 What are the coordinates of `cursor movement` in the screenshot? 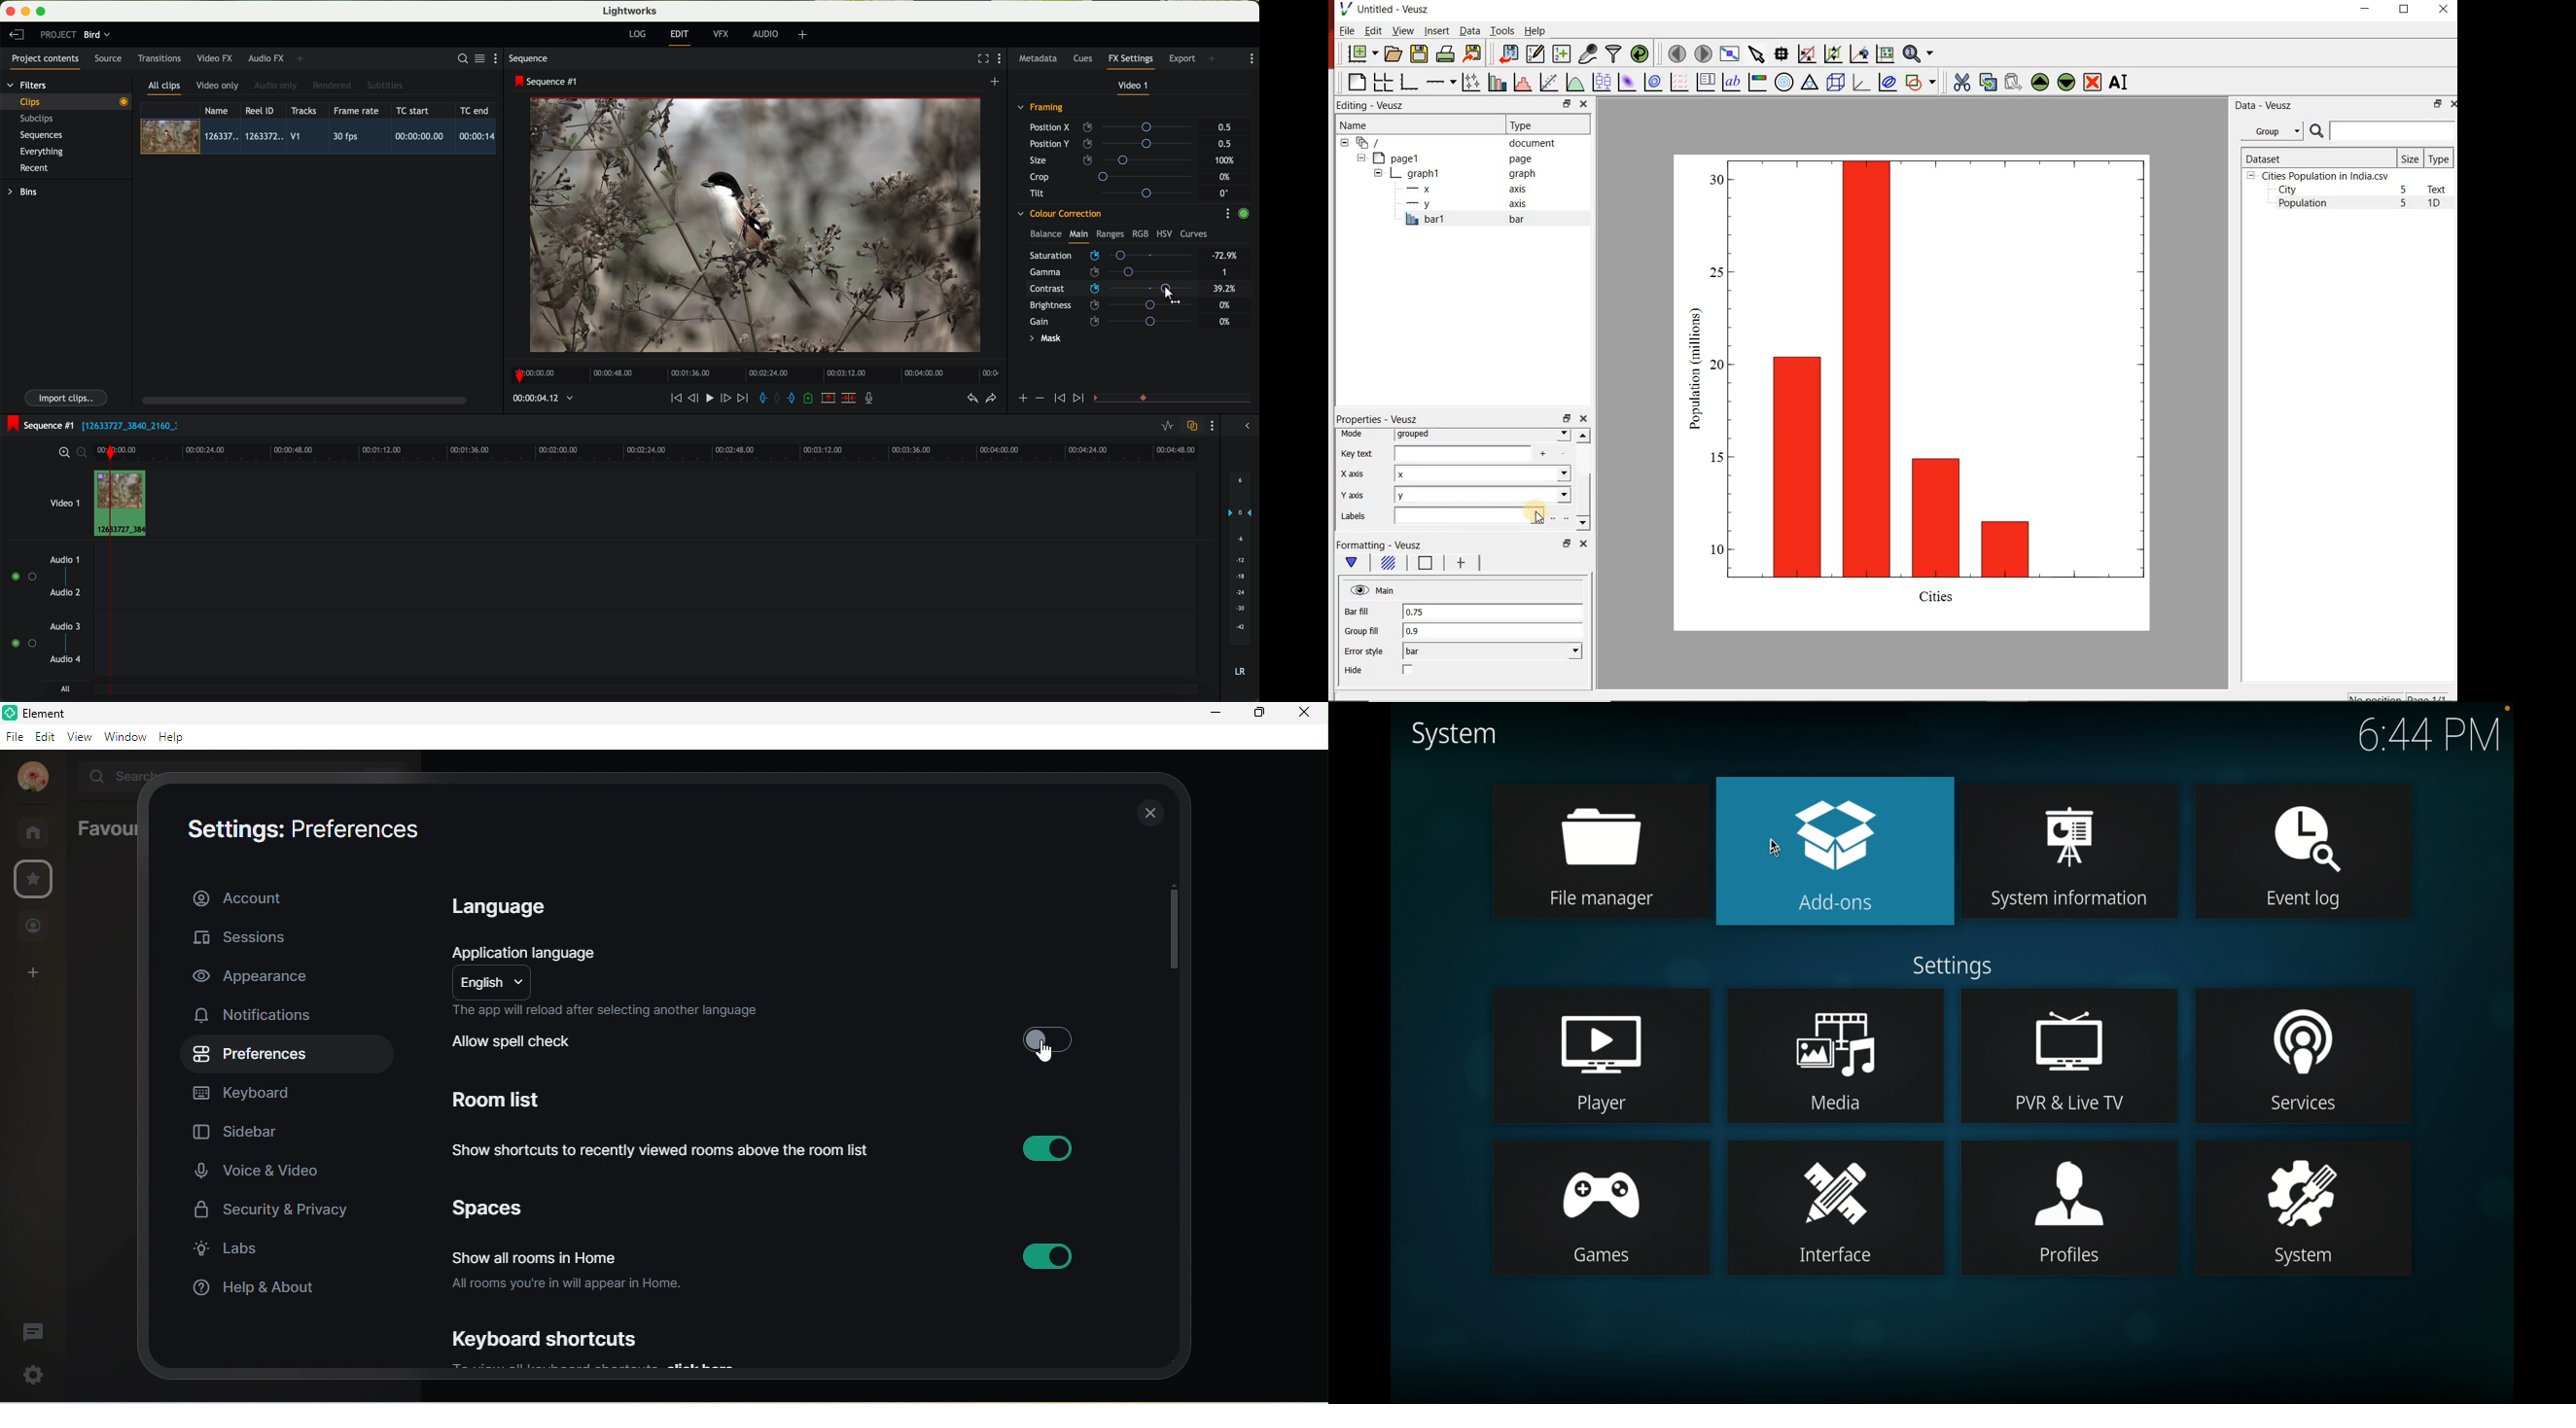 It's located at (1050, 1052).